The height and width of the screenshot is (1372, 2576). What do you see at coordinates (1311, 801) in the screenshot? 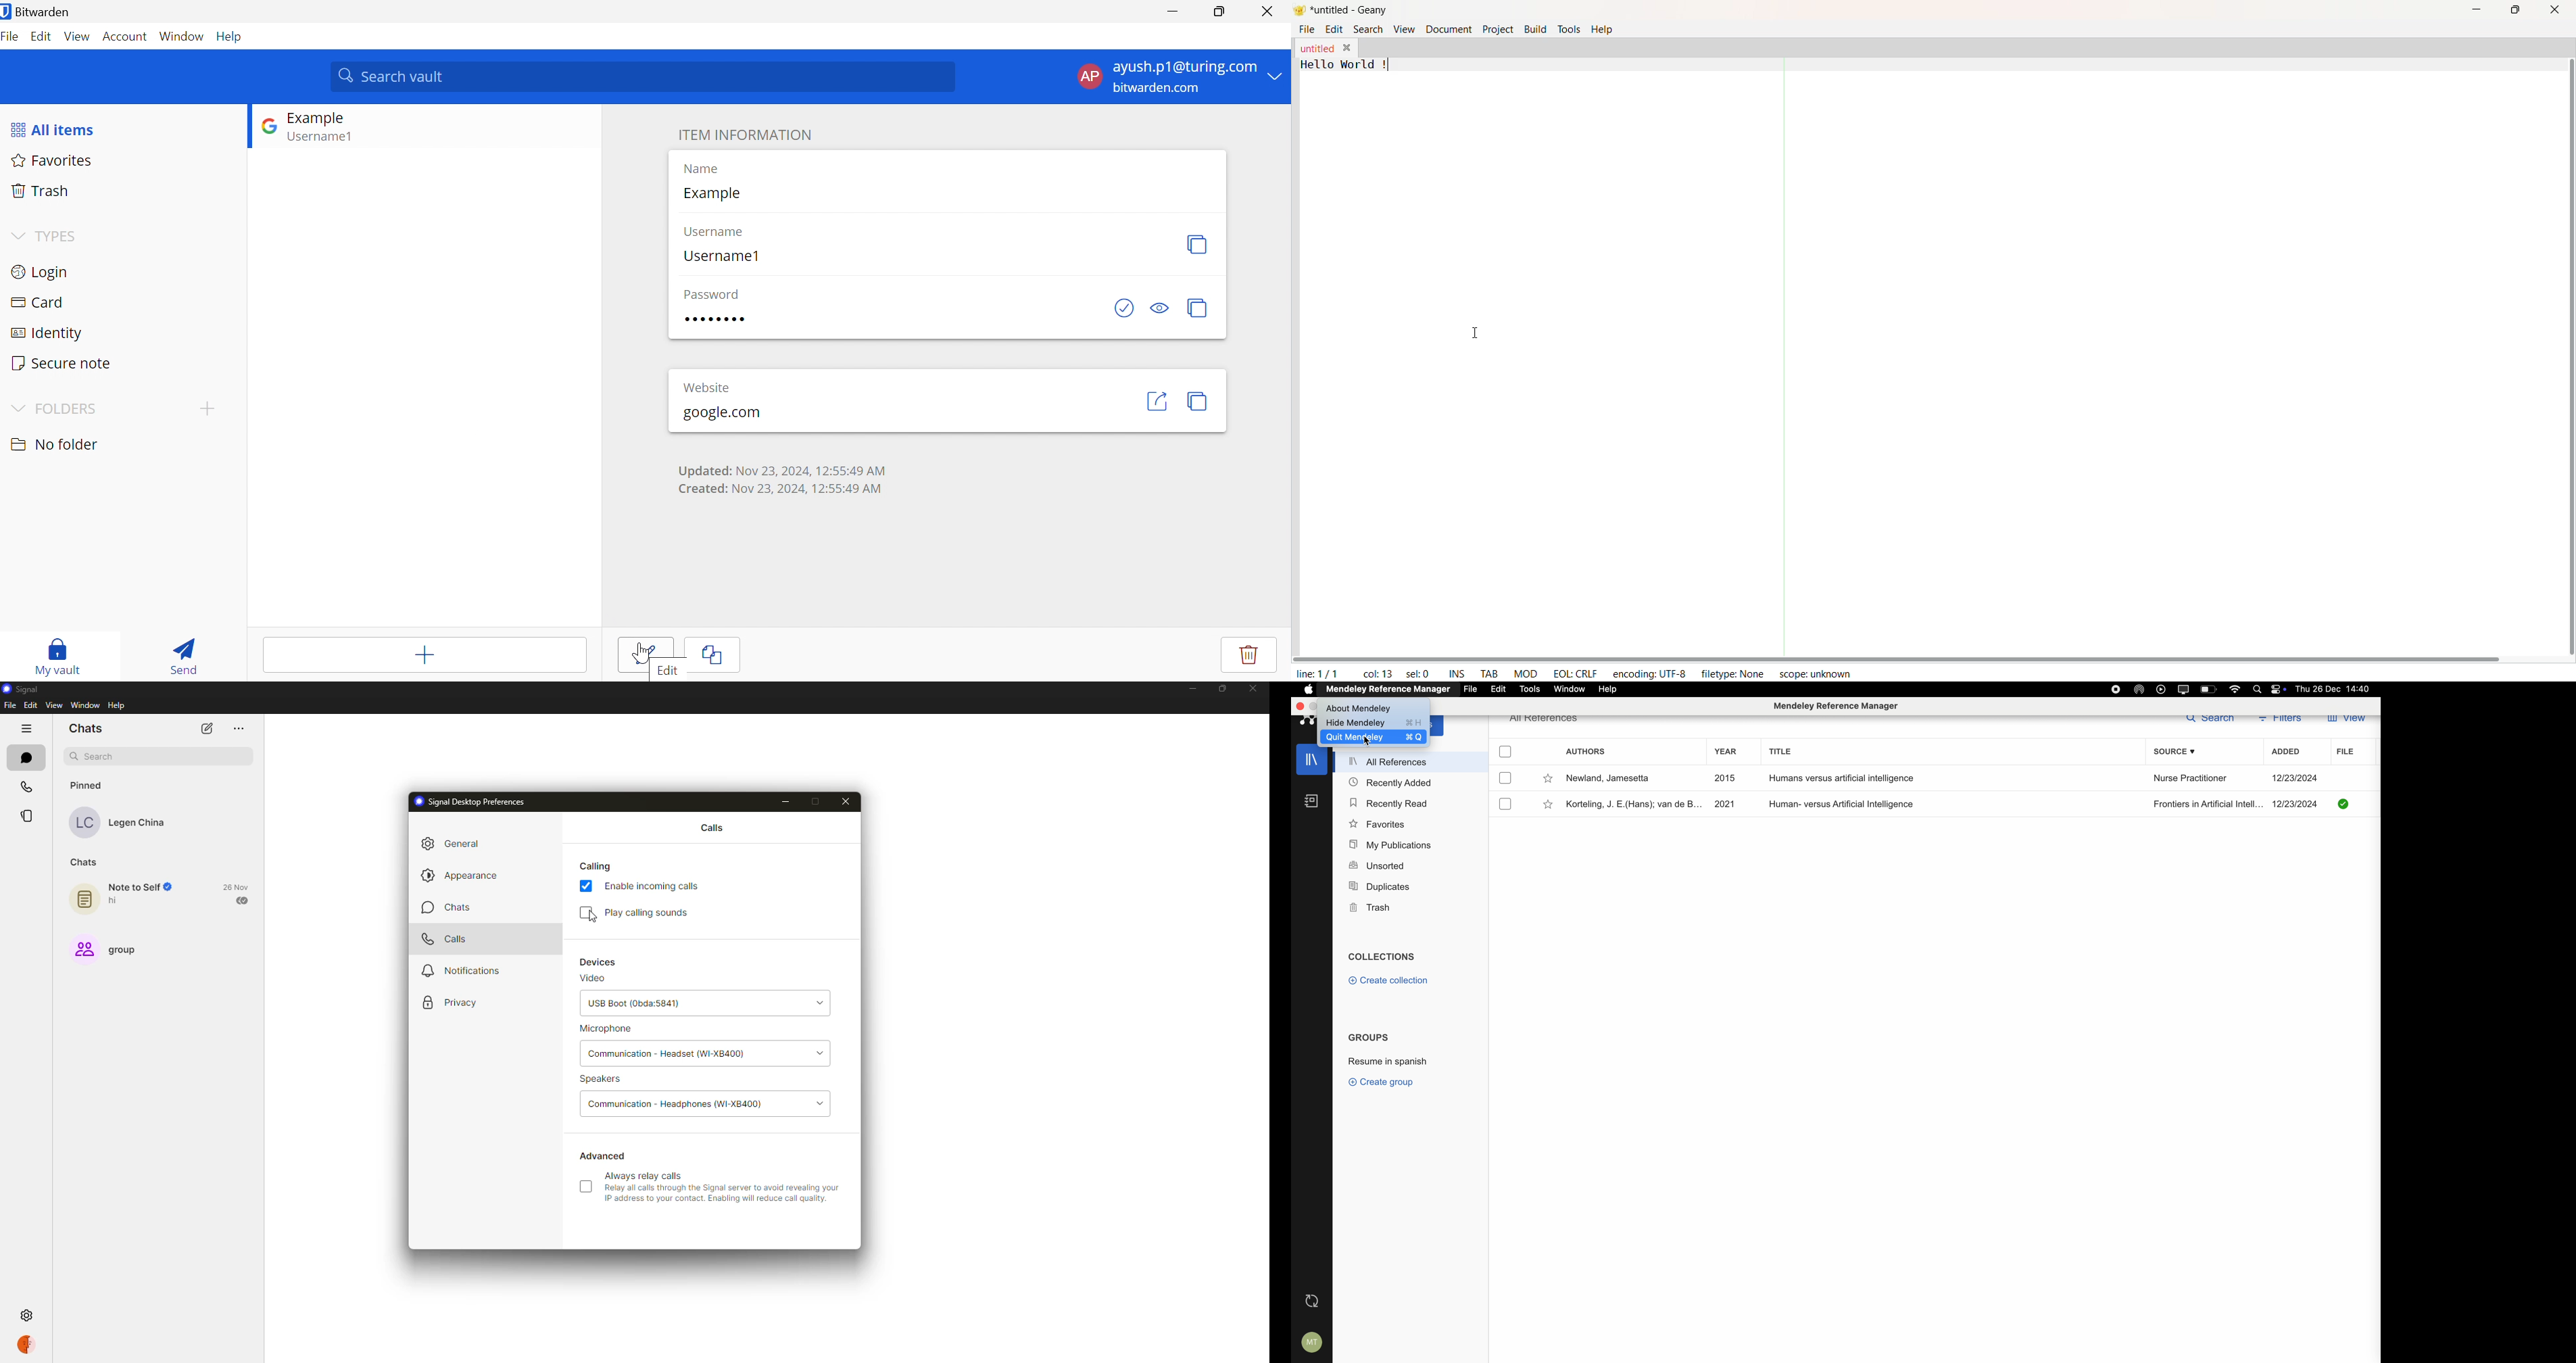
I see `notebooks` at bounding box center [1311, 801].